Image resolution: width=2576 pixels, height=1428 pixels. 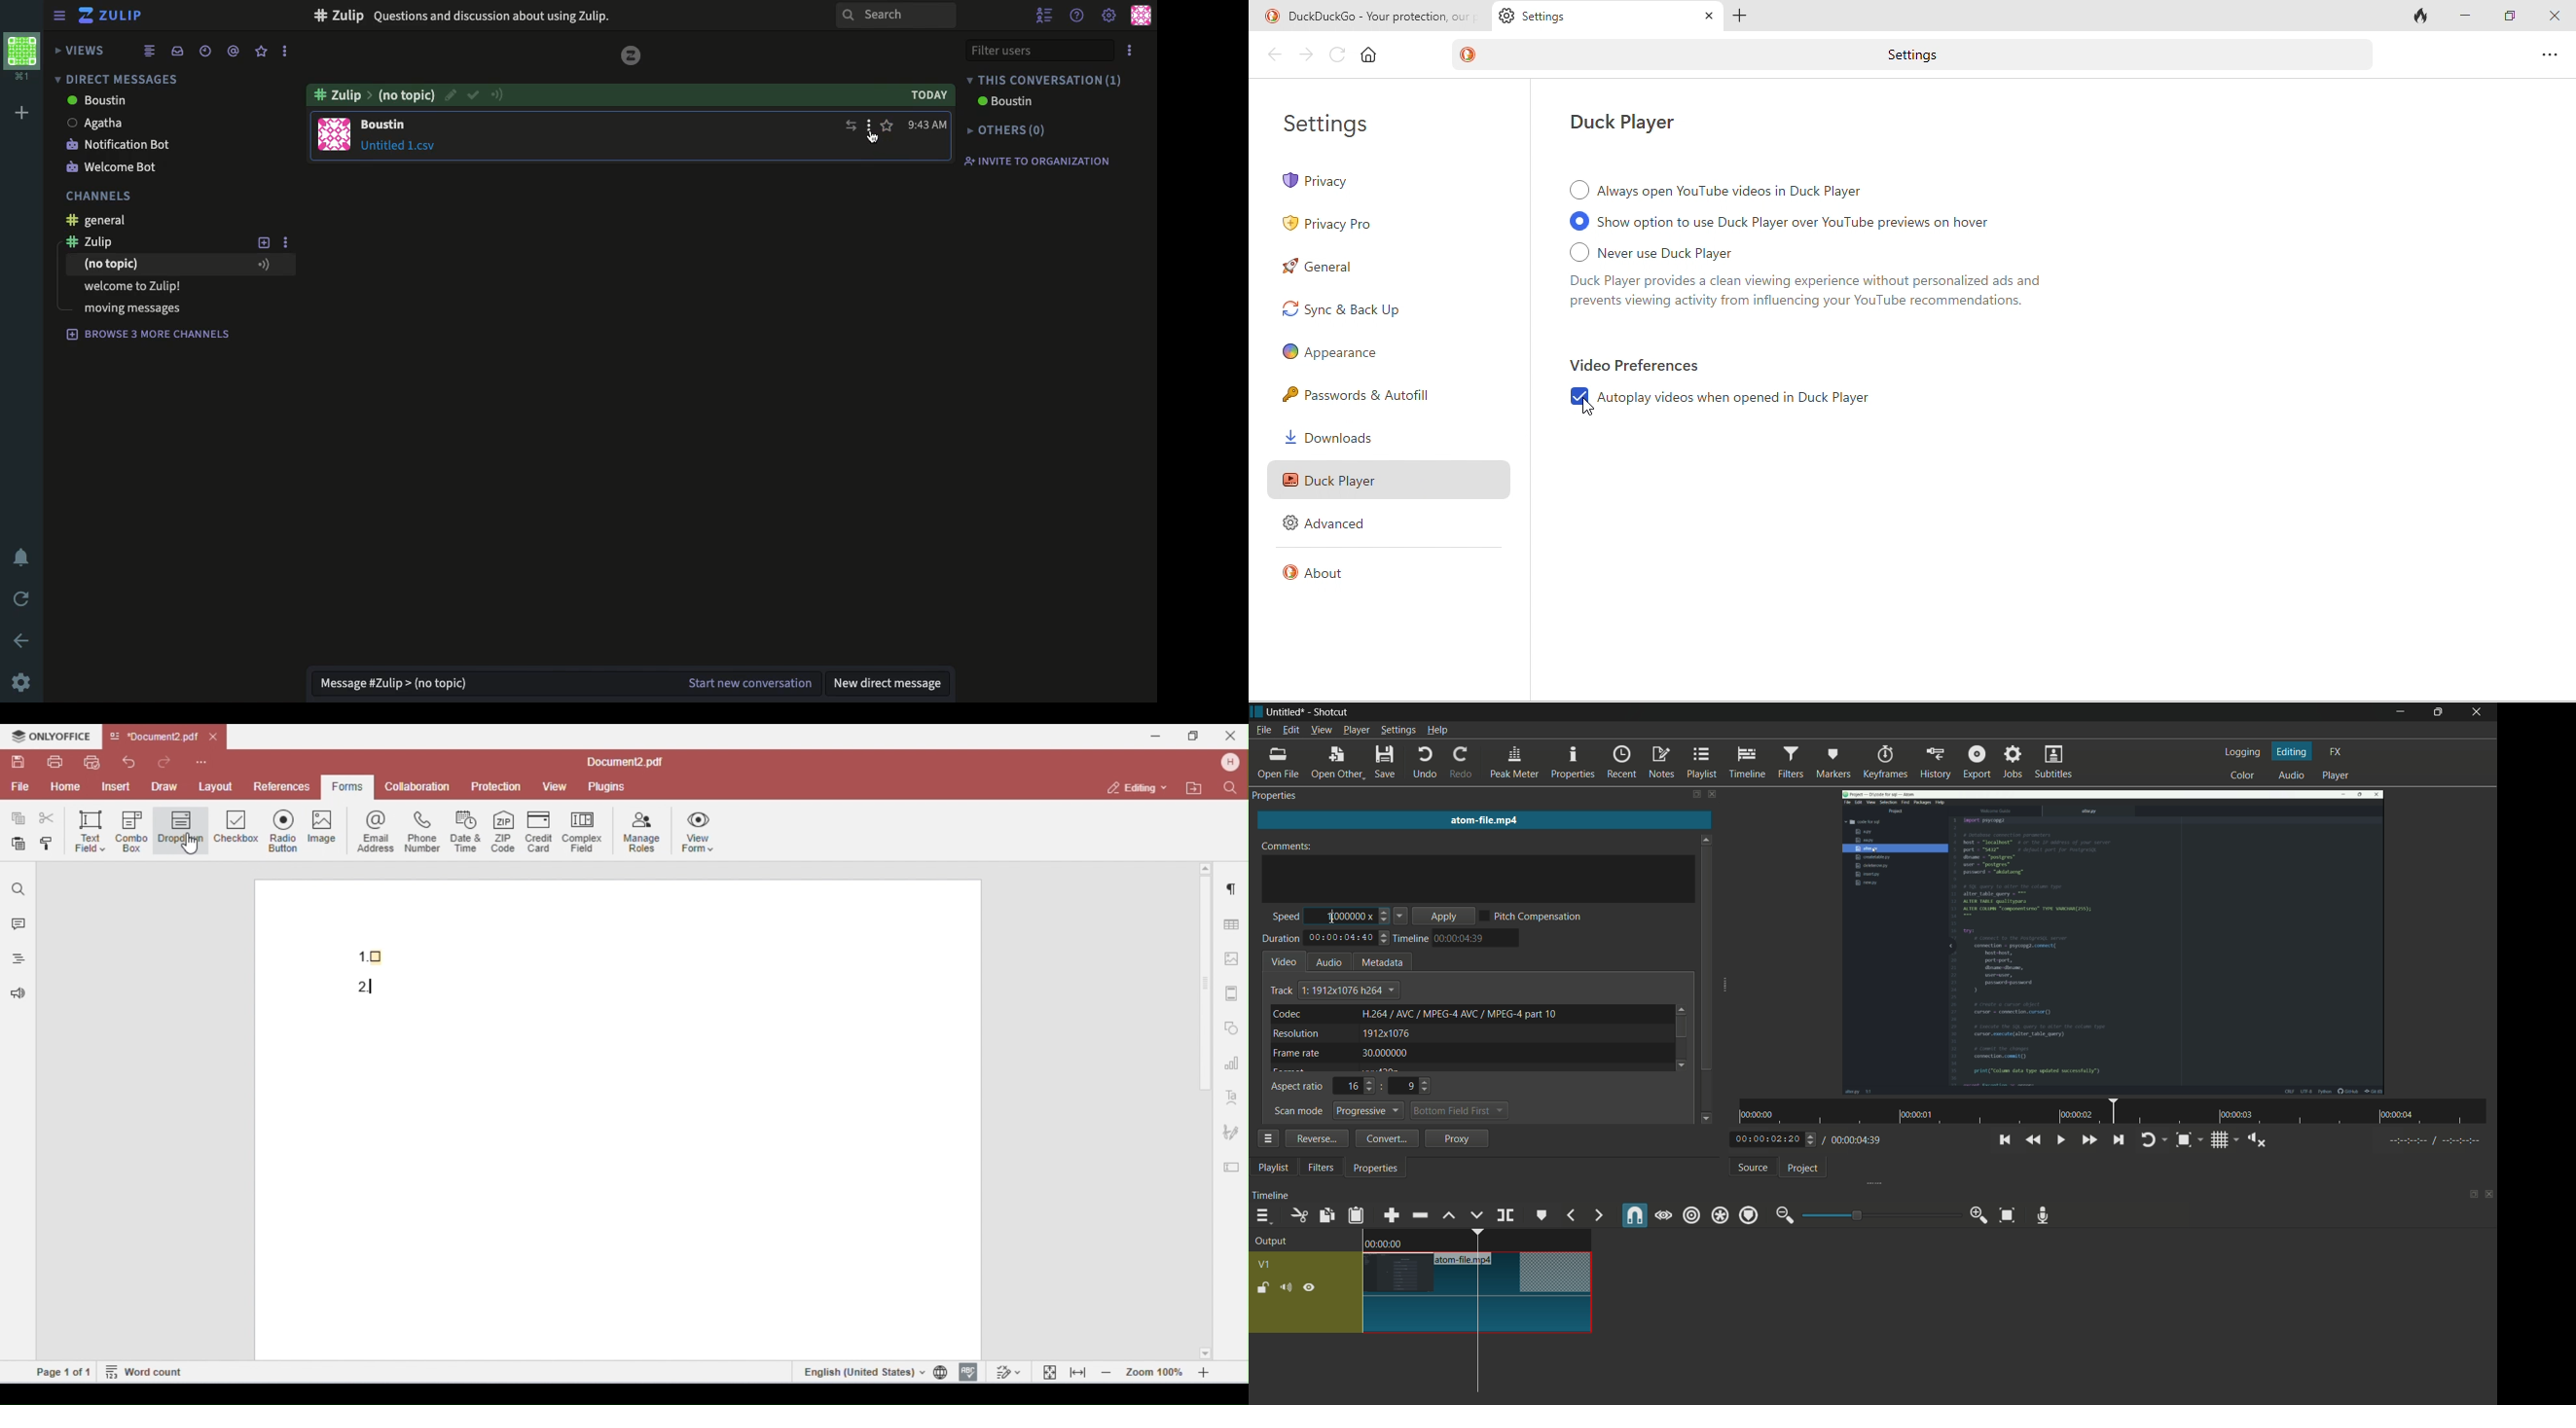 I want to click on timeline, so click(x=1271, y=1196).